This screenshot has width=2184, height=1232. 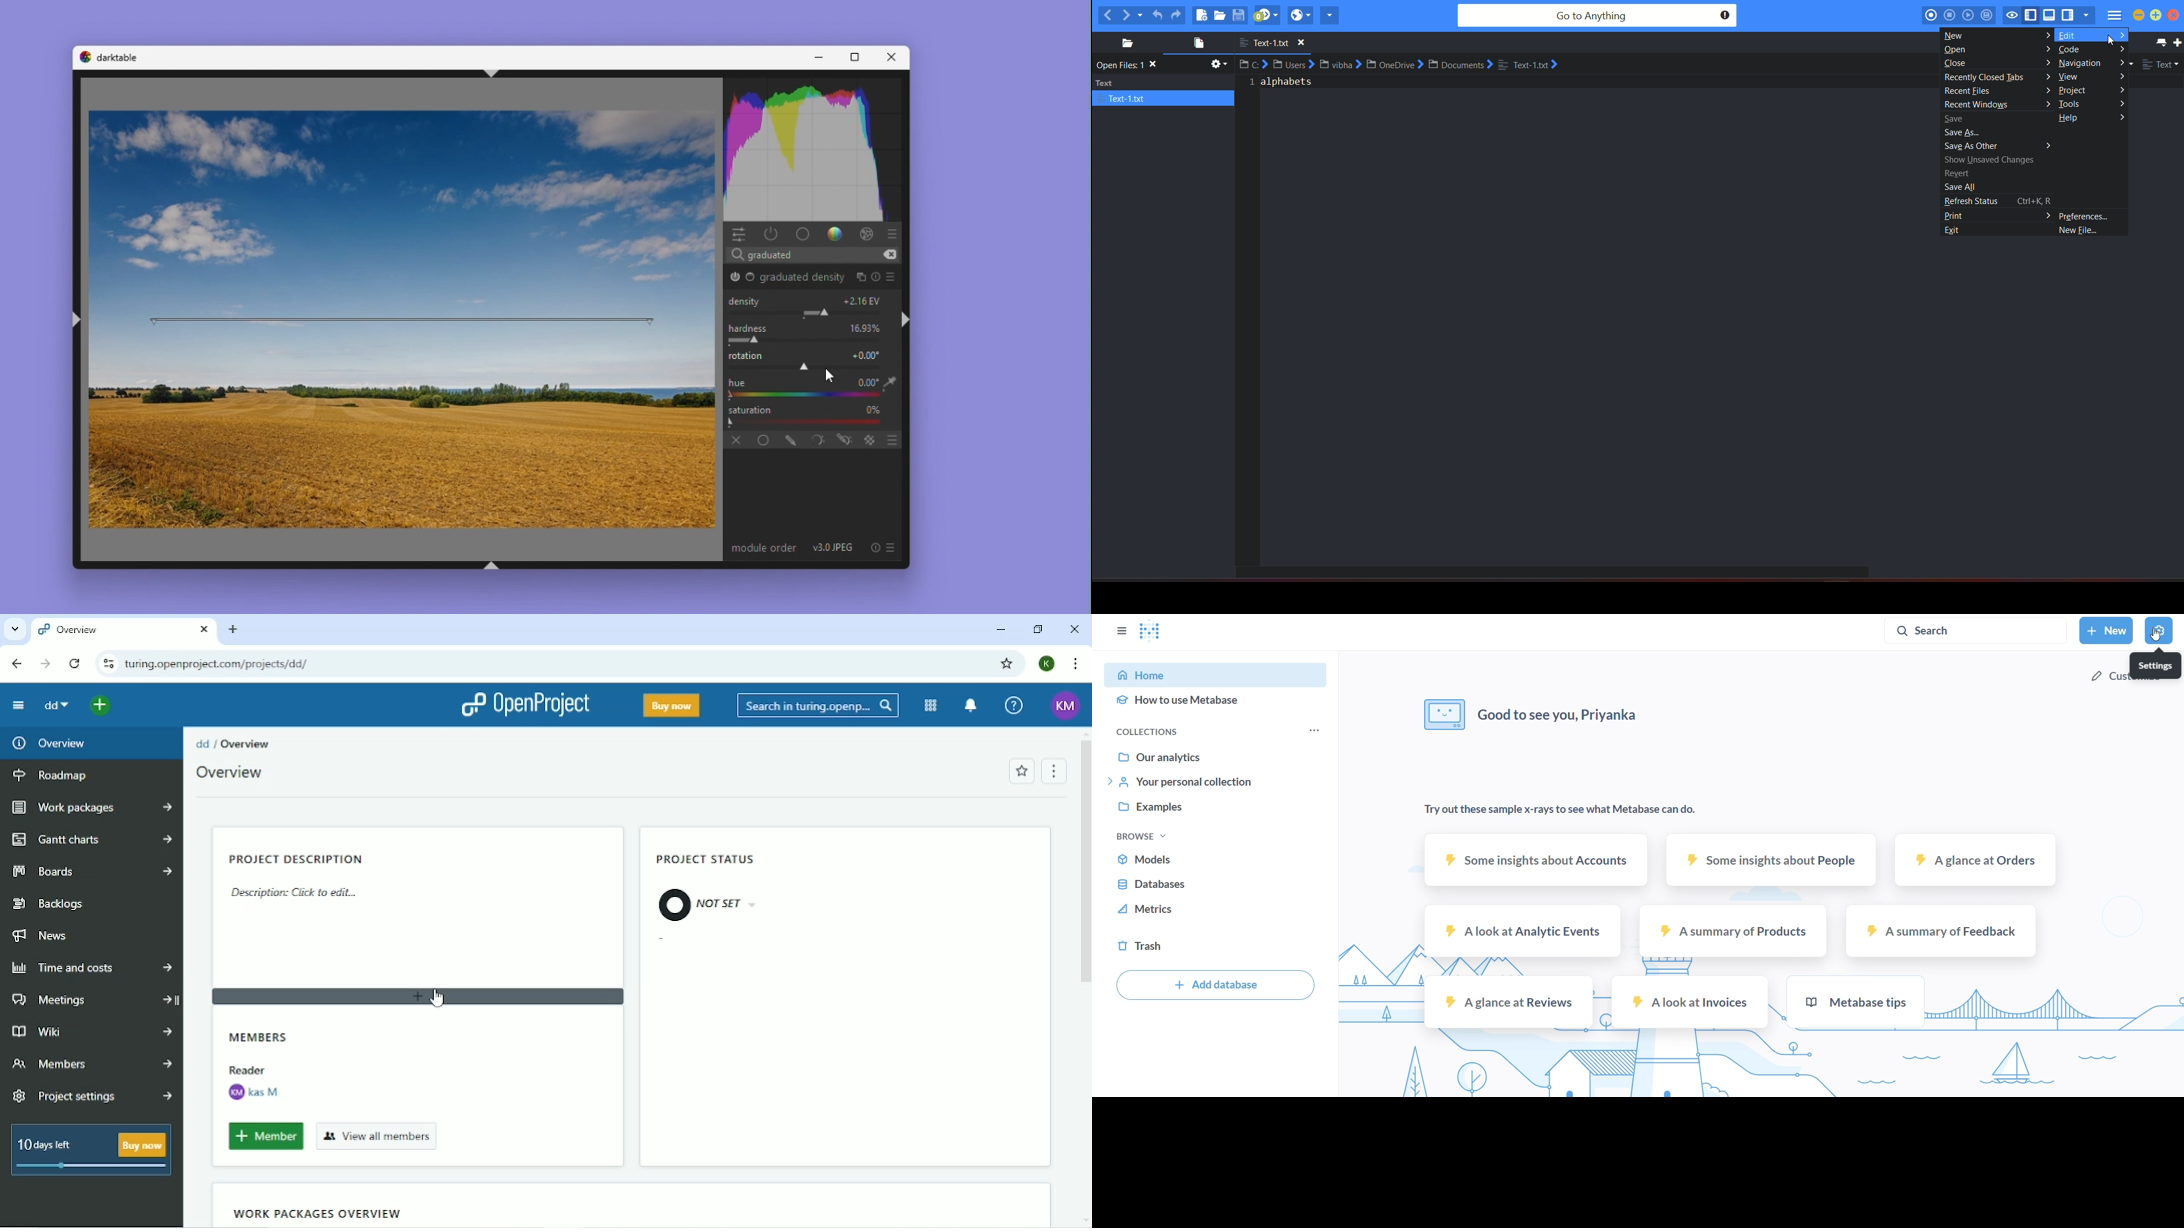 What do you see at coordinates (833, 233) in the screenshot?
I see `gradient` at bounding box center [833, 233].